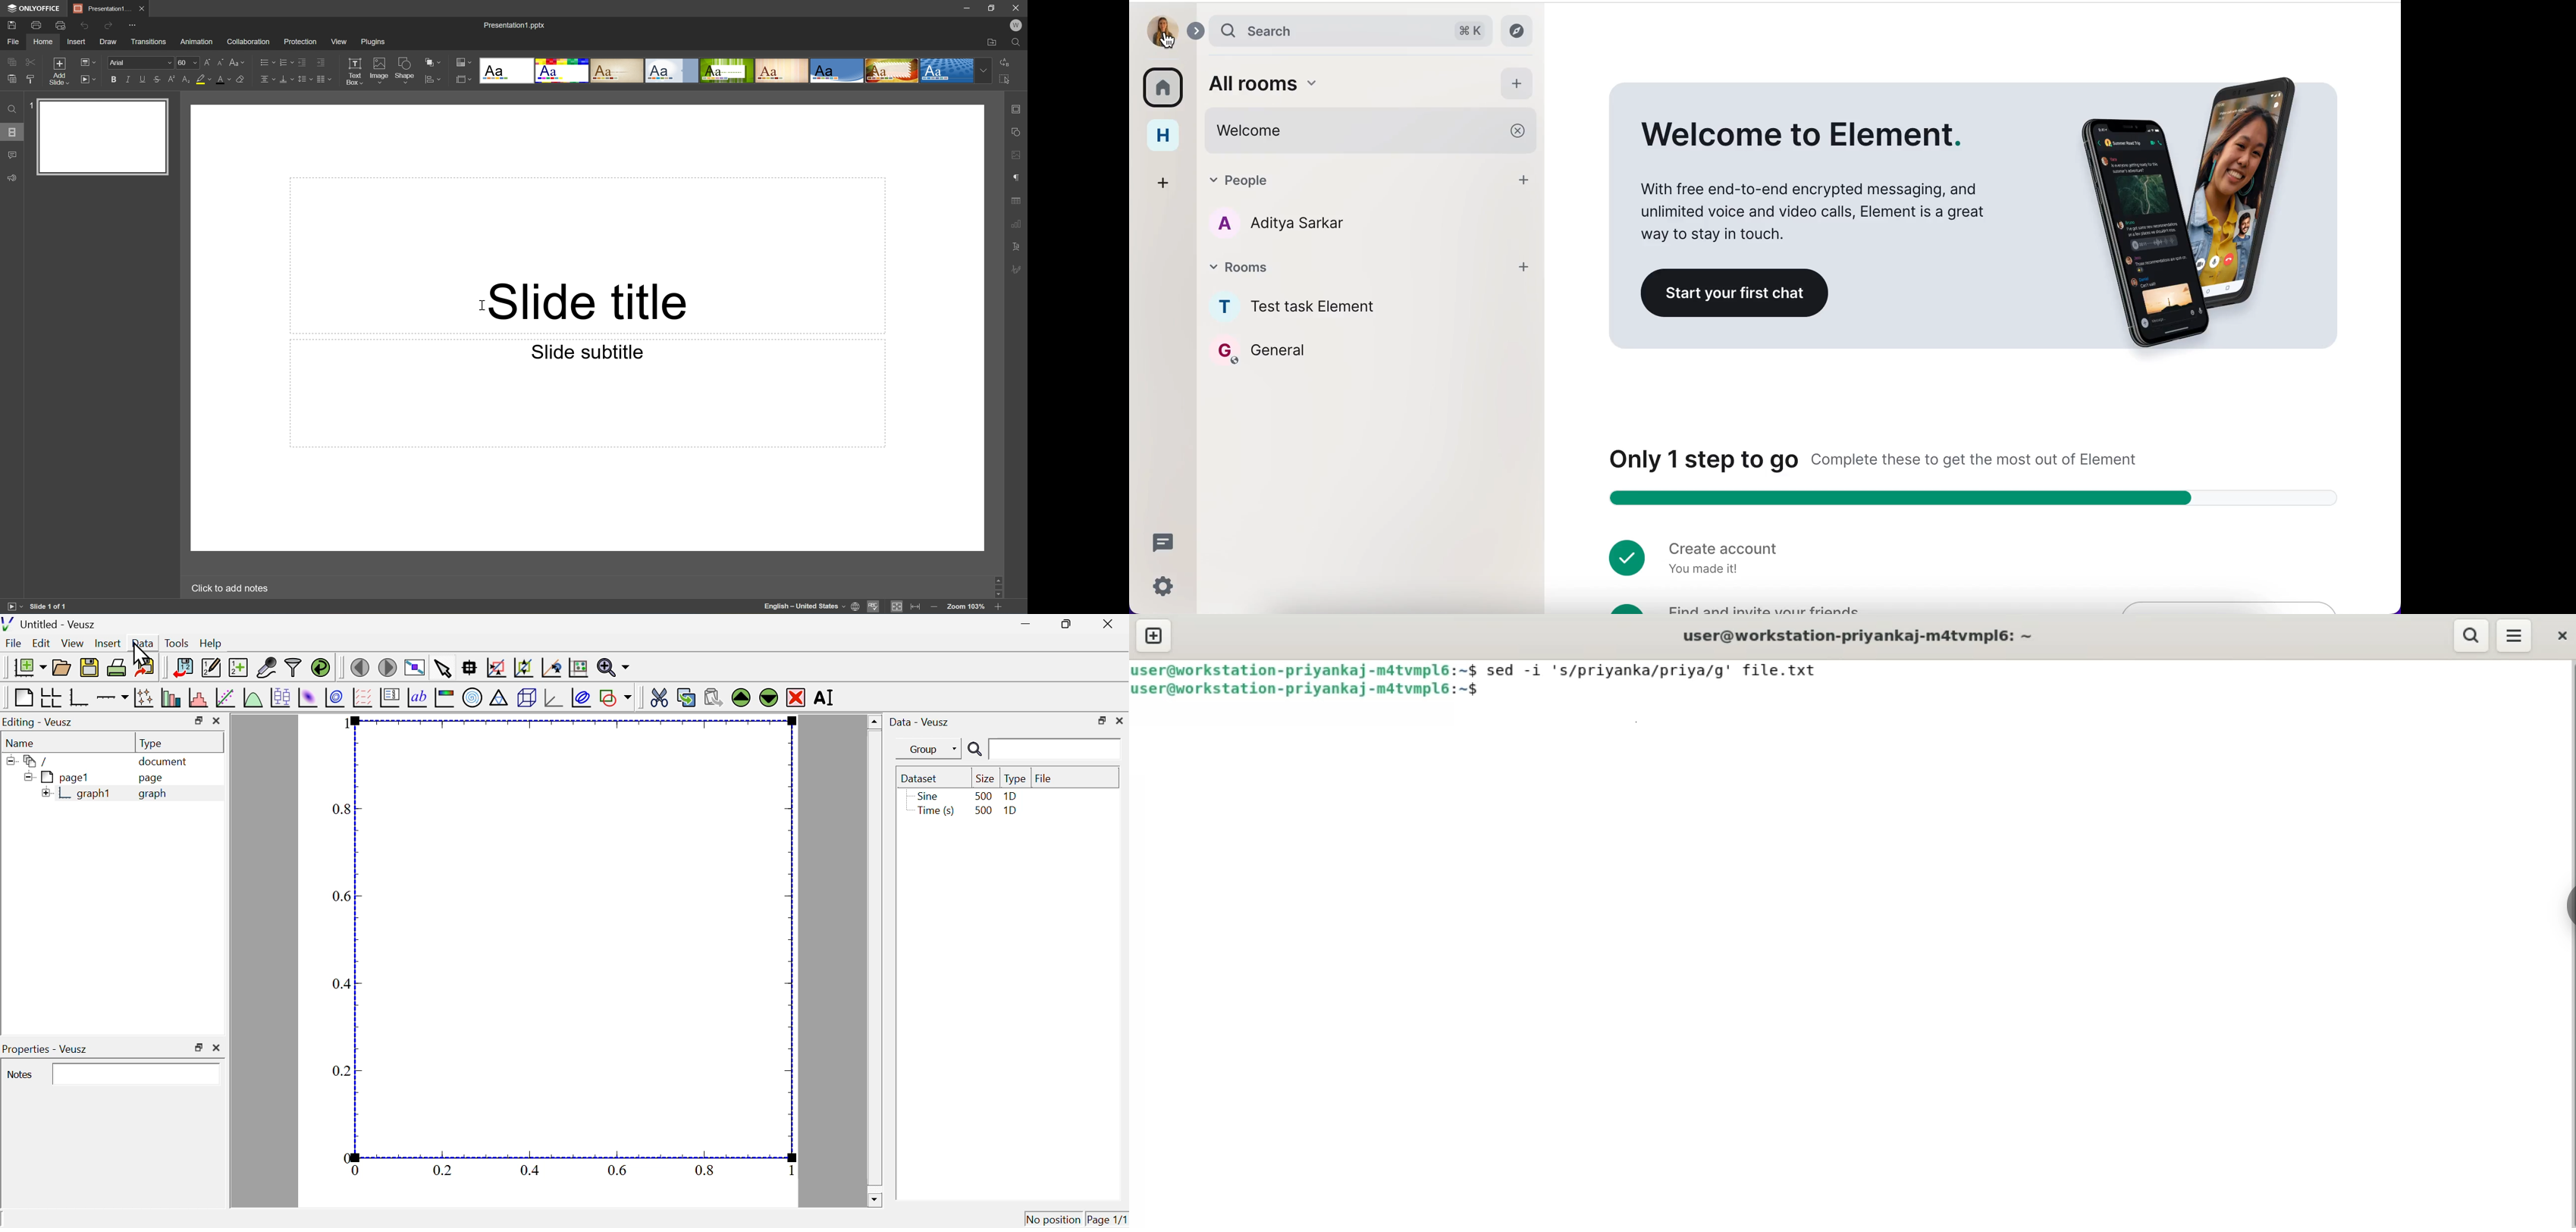  What do you see at coordinates (876, 607) in the screenshot?
I see `Spell checking` at bounding box center [876, 607].